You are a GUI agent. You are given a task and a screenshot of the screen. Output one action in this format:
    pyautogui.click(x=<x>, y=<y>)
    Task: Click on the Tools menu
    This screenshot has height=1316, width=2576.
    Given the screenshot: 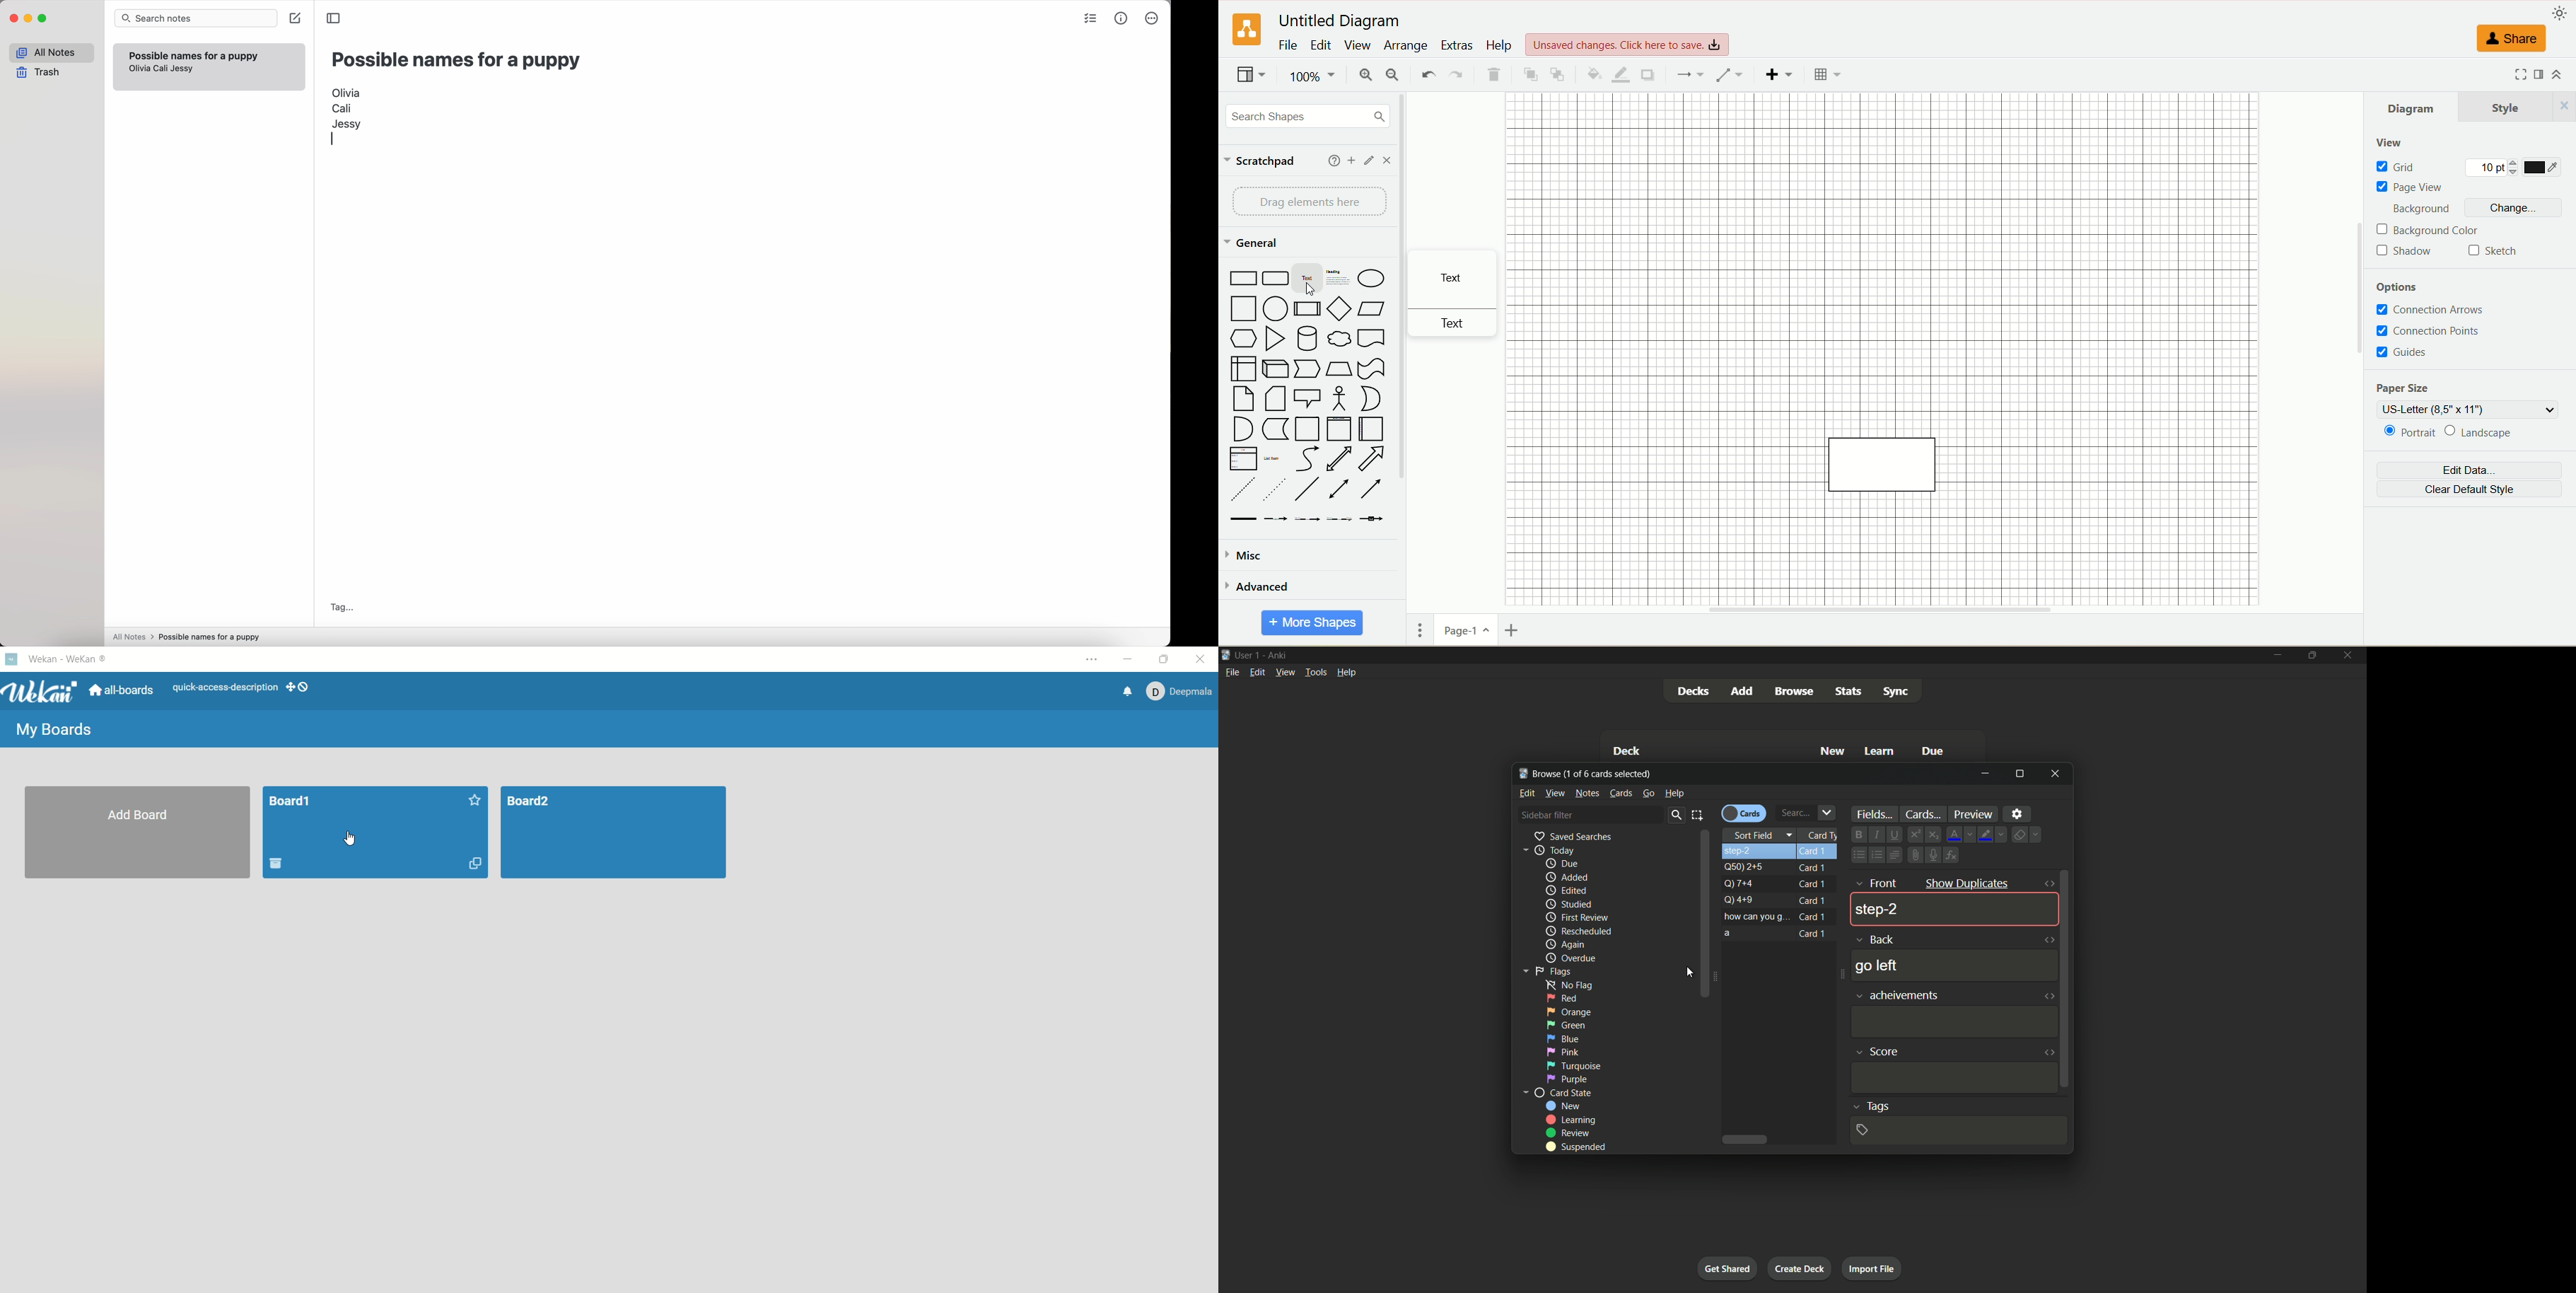 What is the action you would take?
    pyautogui.click(x=1313, y=673)
    